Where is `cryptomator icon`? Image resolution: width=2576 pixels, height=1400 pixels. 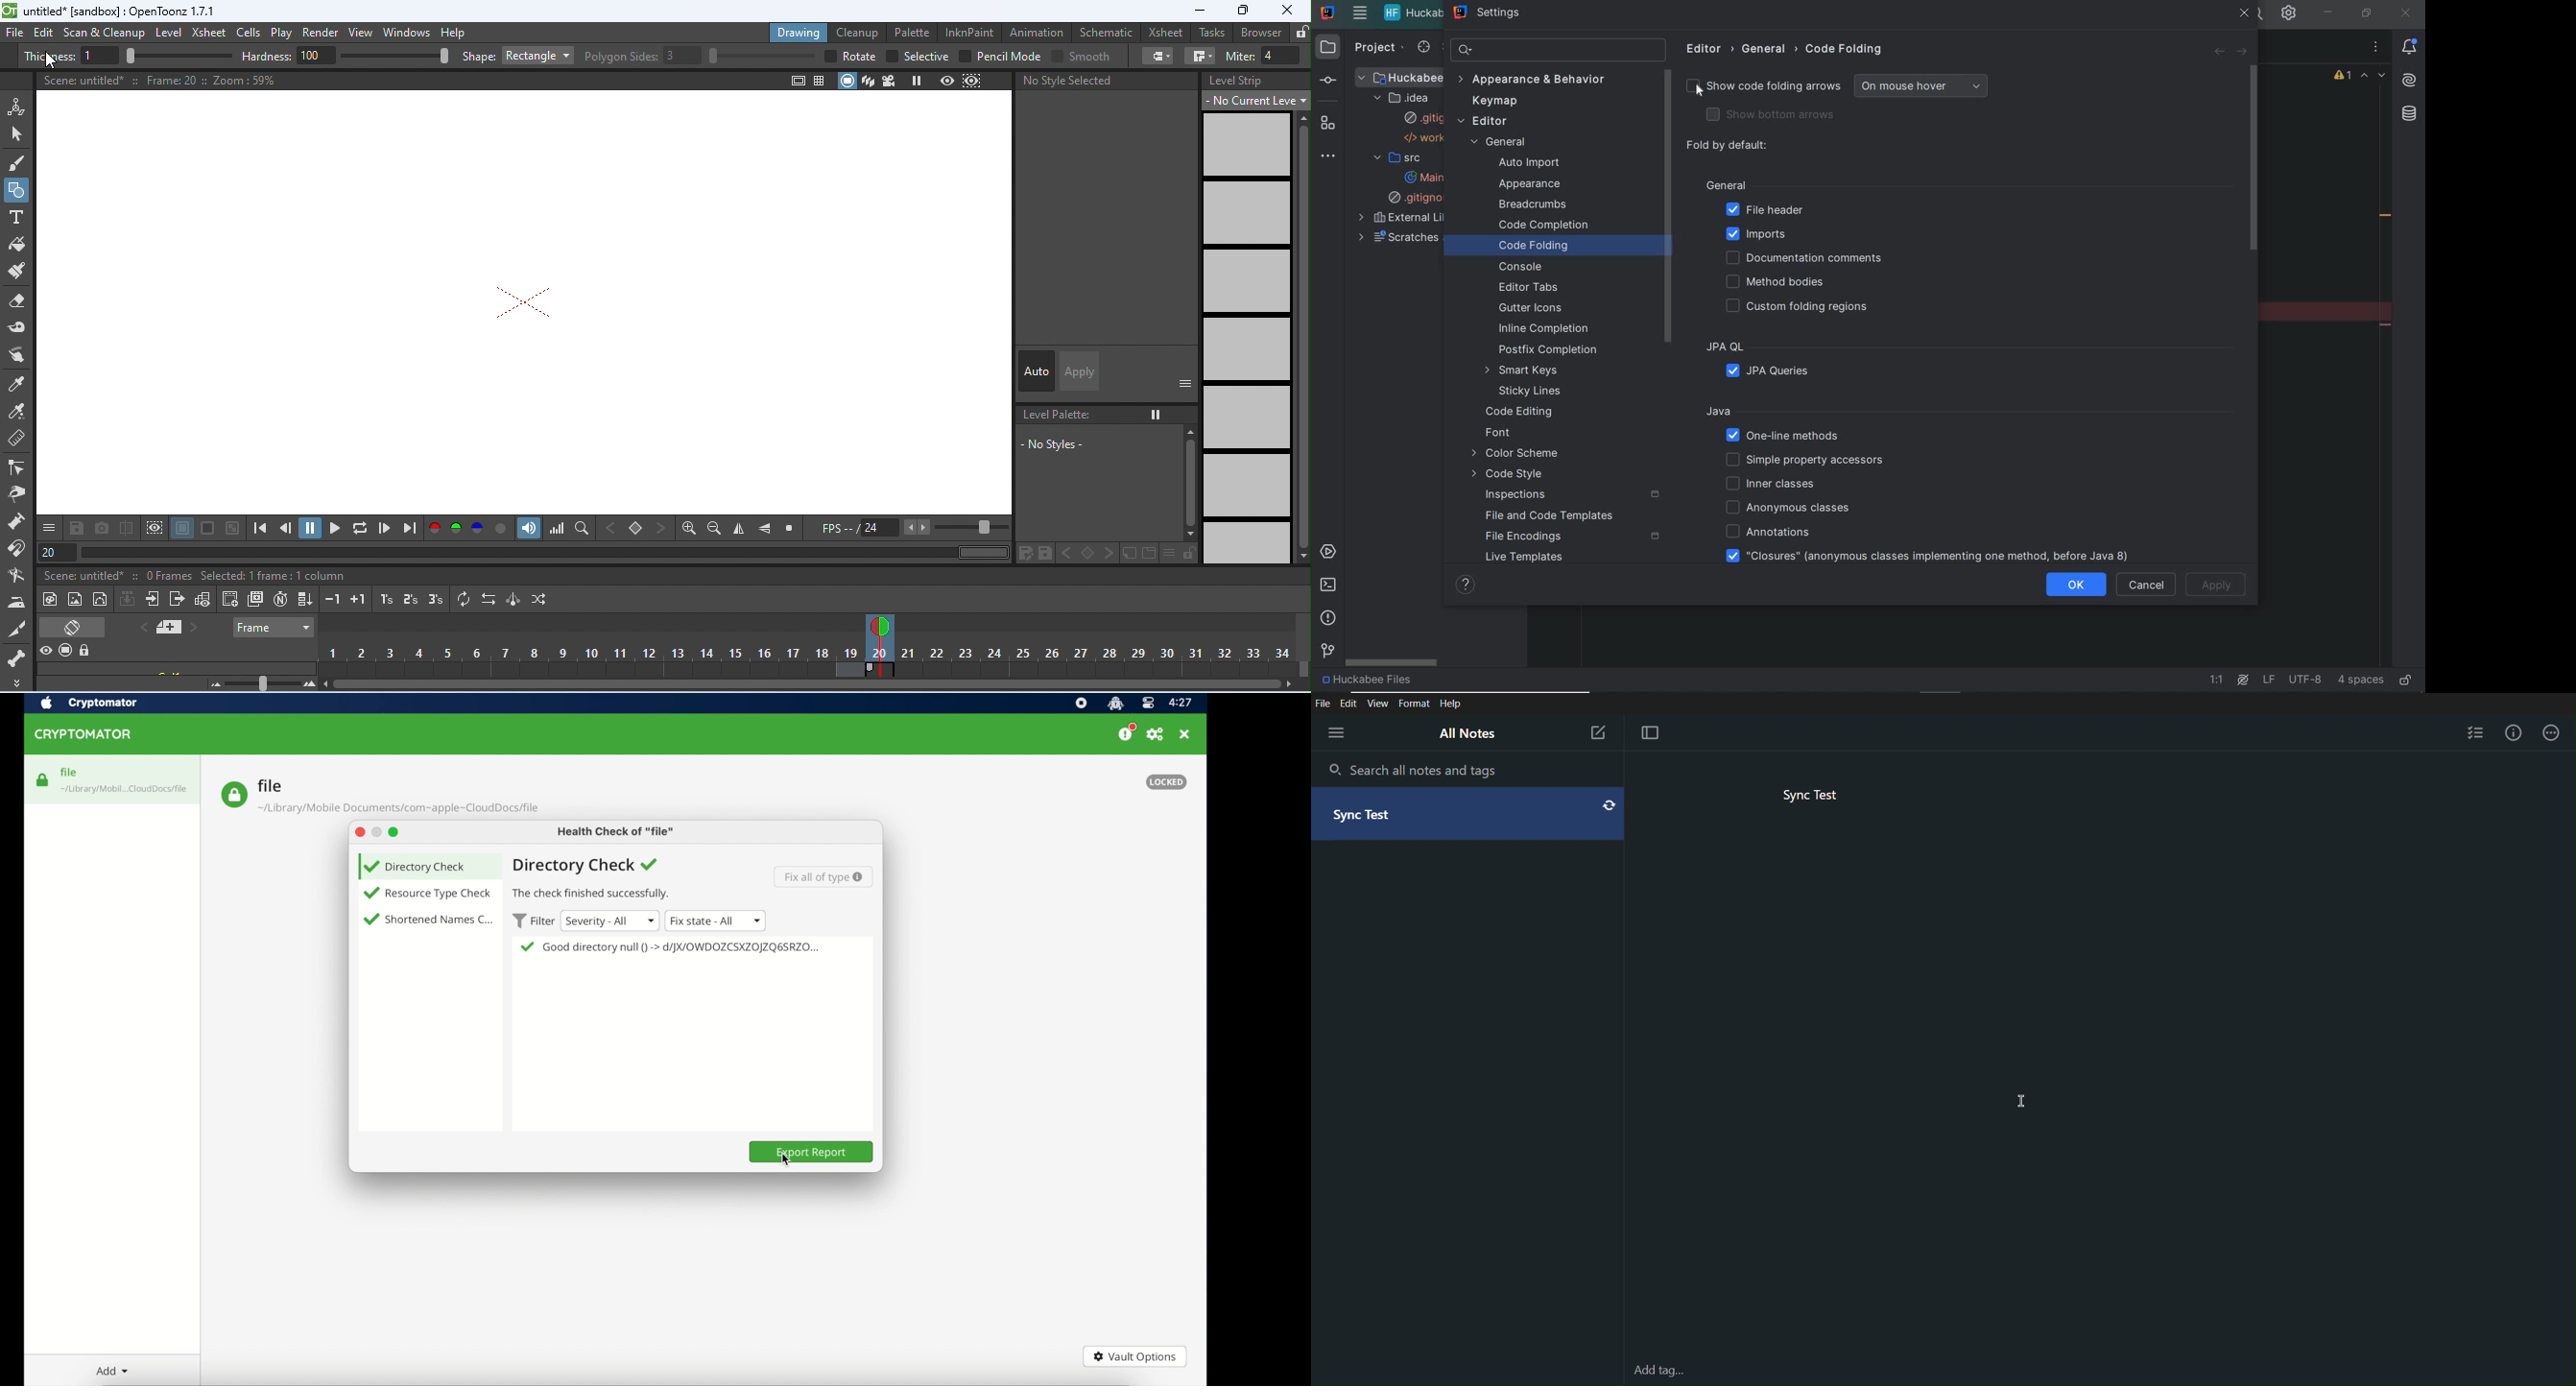
cryptomator icon is located at coordinates (1116, 703).